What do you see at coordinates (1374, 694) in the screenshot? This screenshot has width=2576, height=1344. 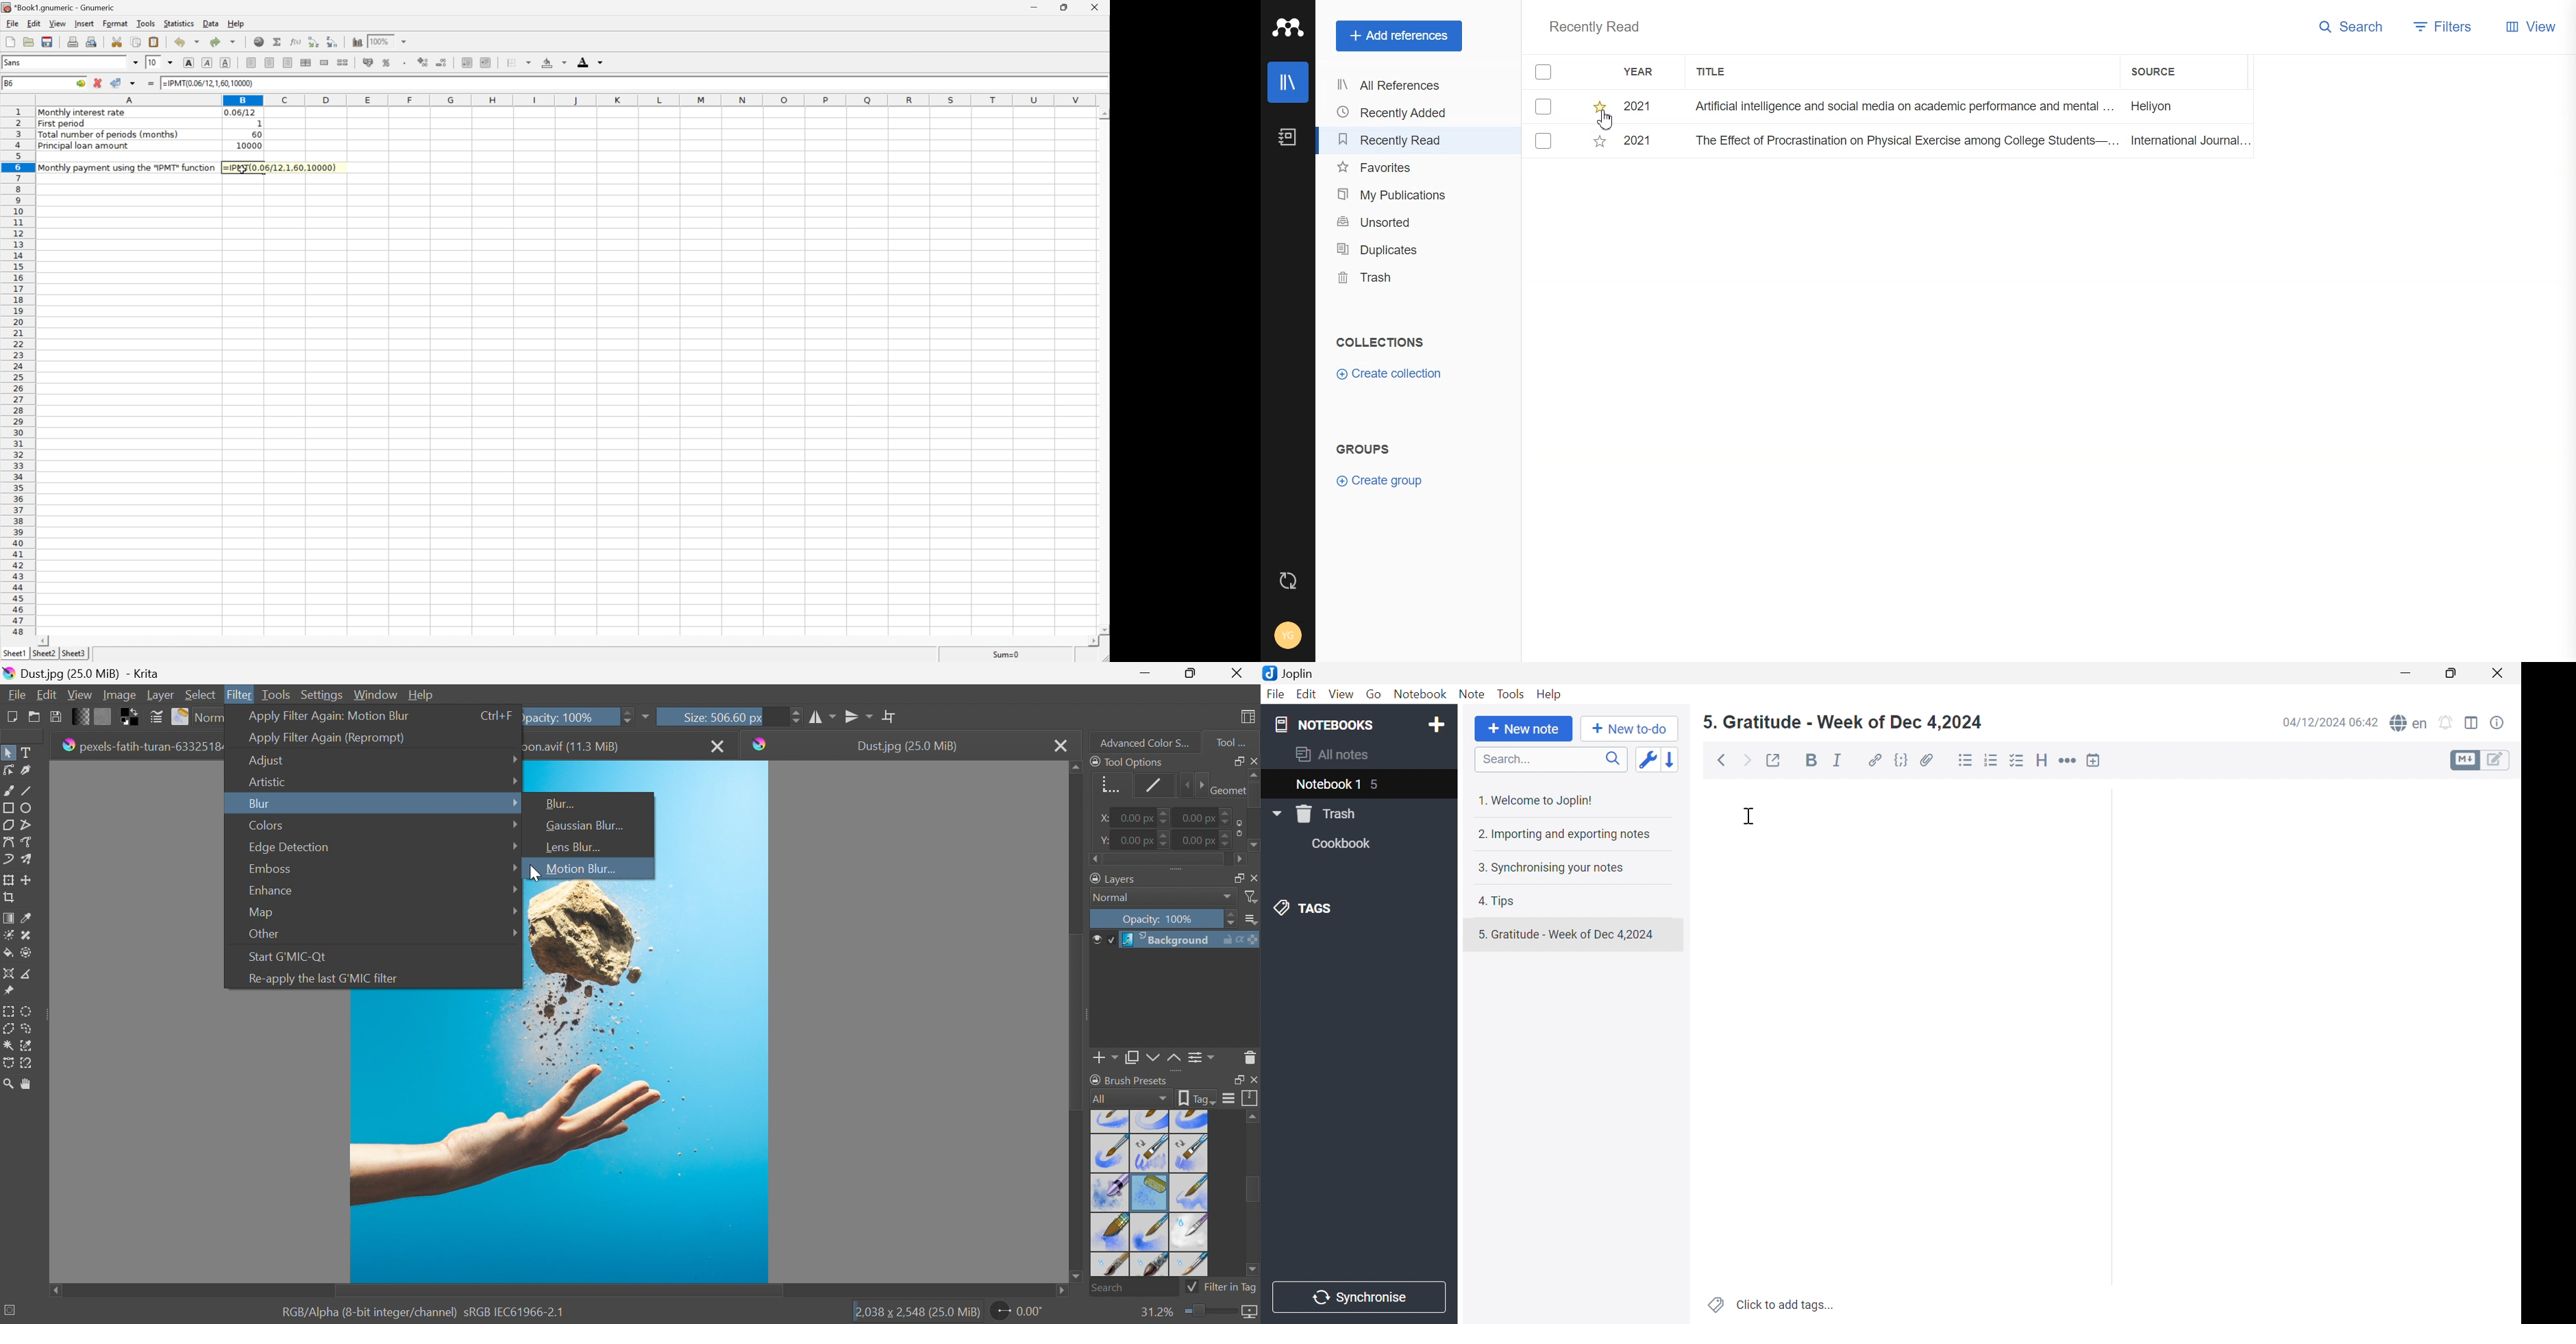 I see `Go` at bounding box center [1374, 694].